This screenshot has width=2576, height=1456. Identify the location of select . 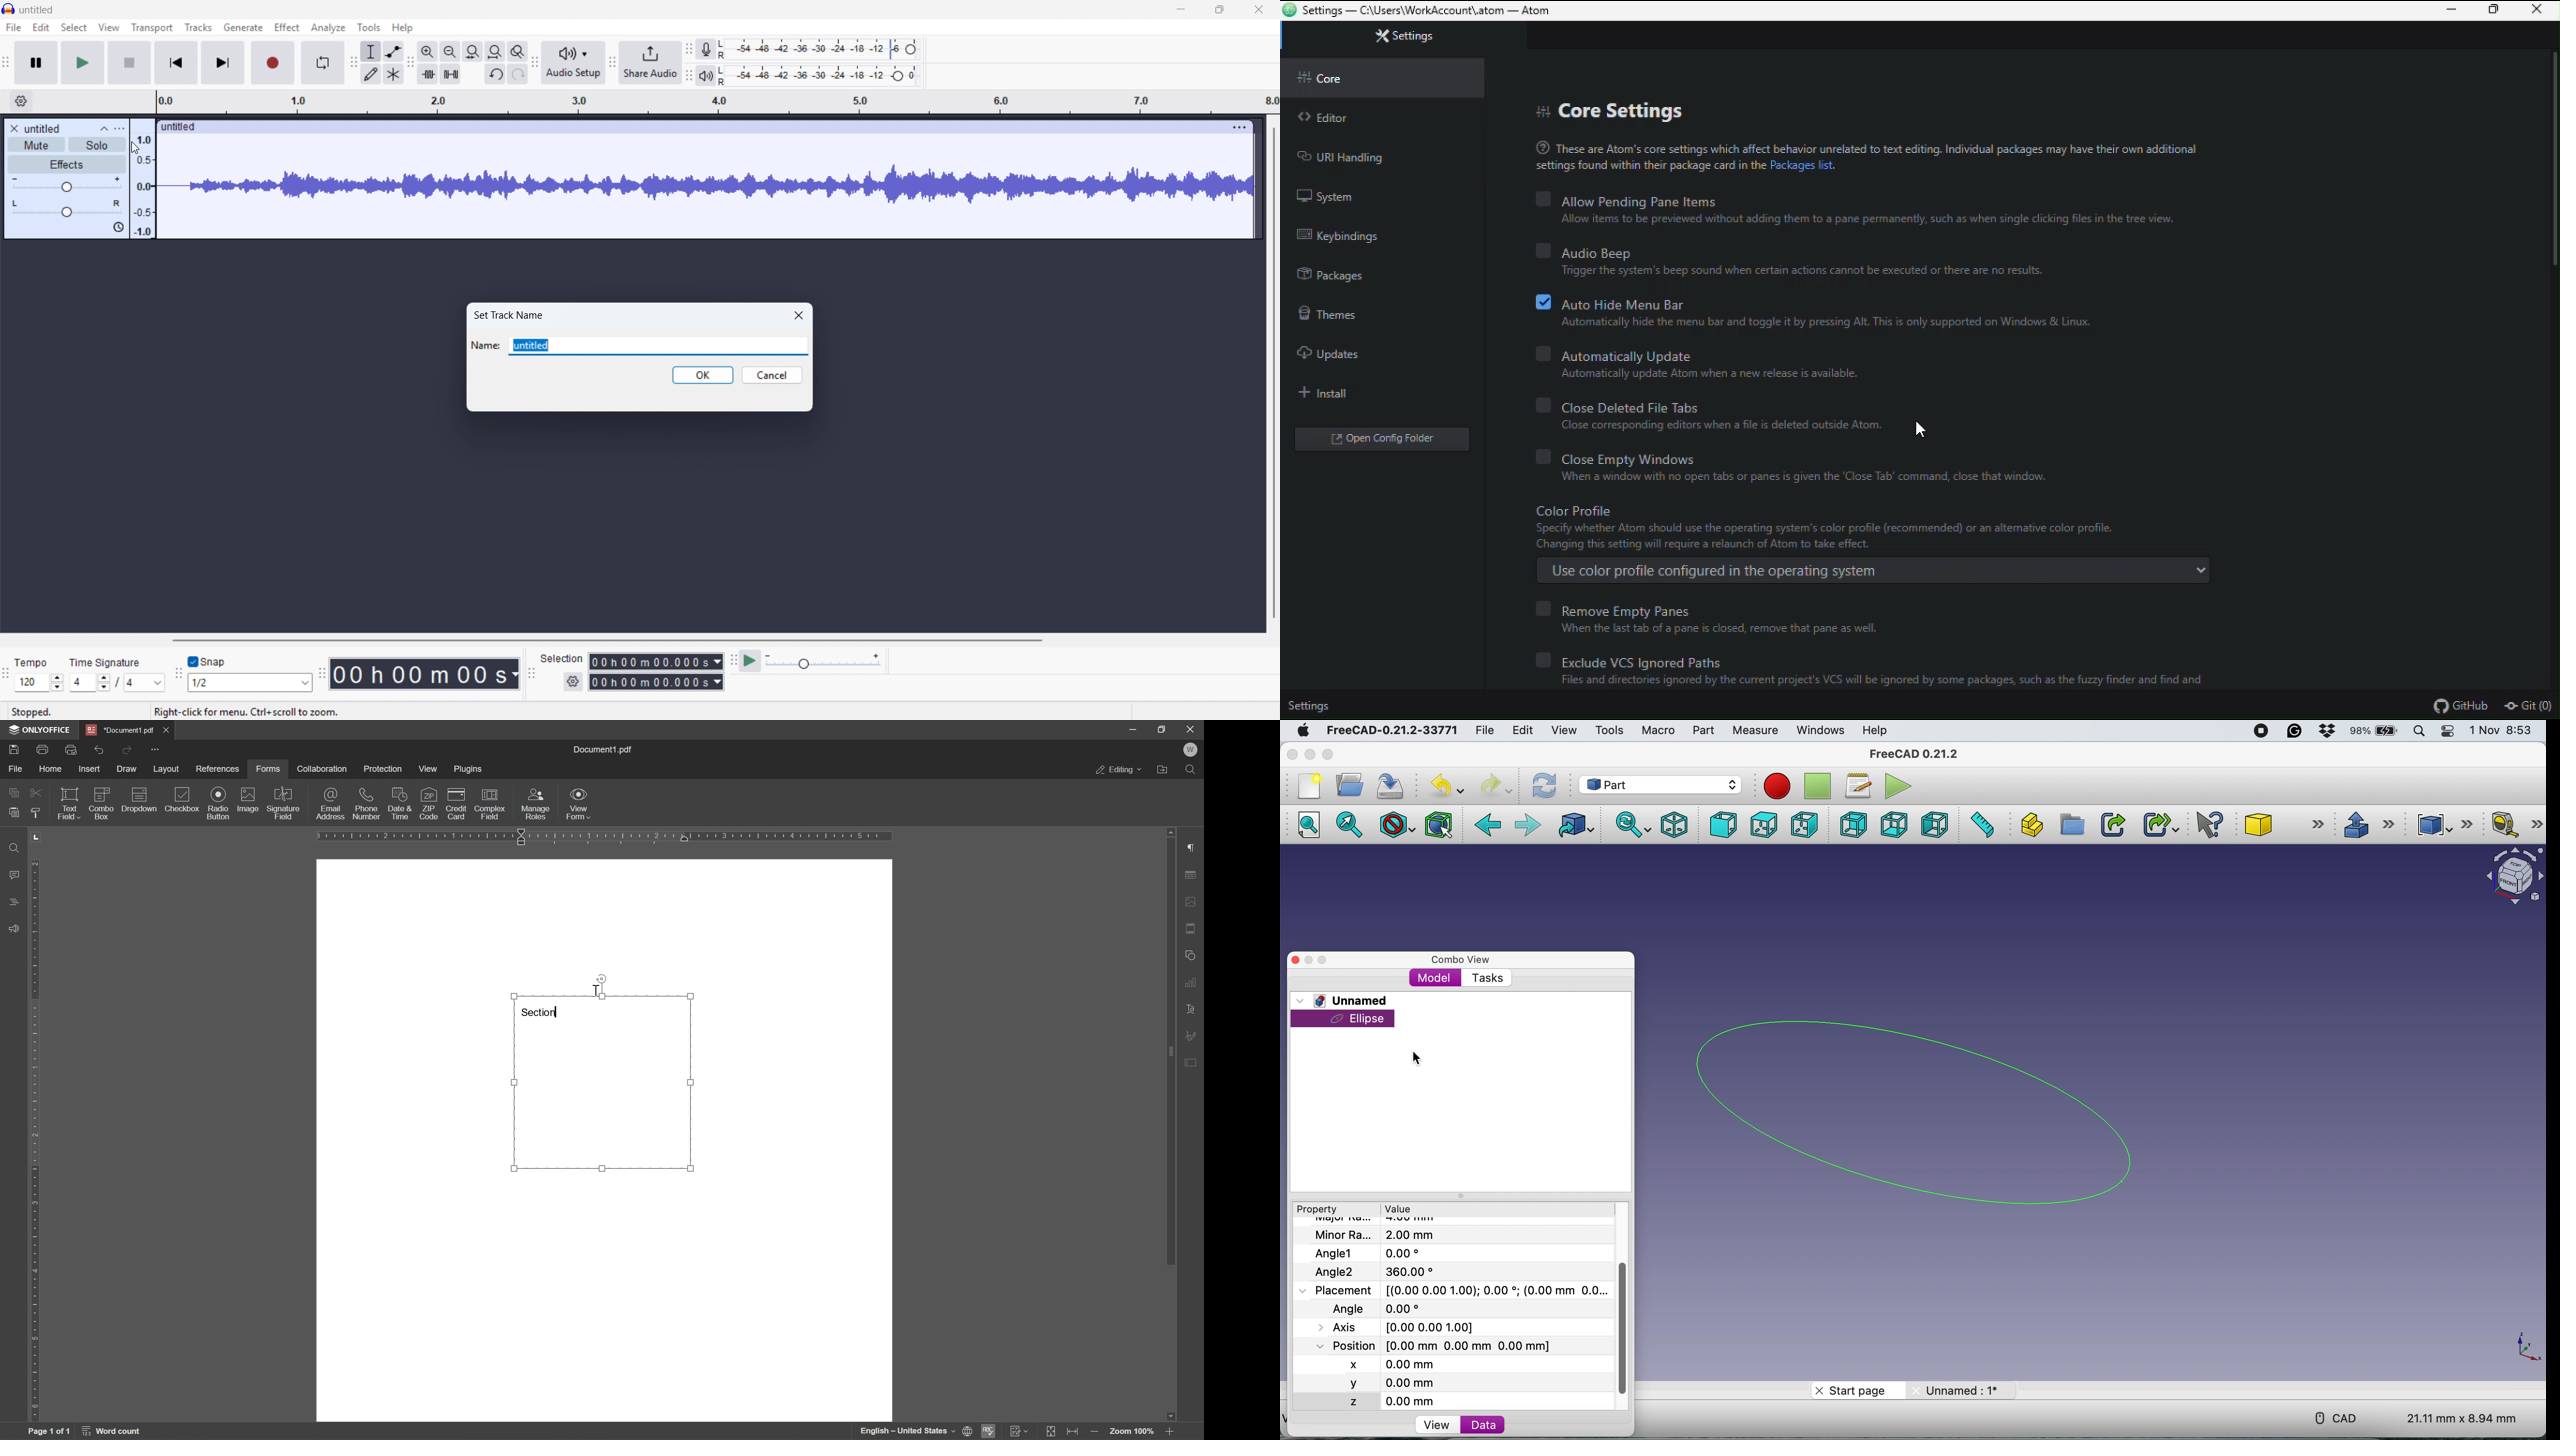
(75, 28).